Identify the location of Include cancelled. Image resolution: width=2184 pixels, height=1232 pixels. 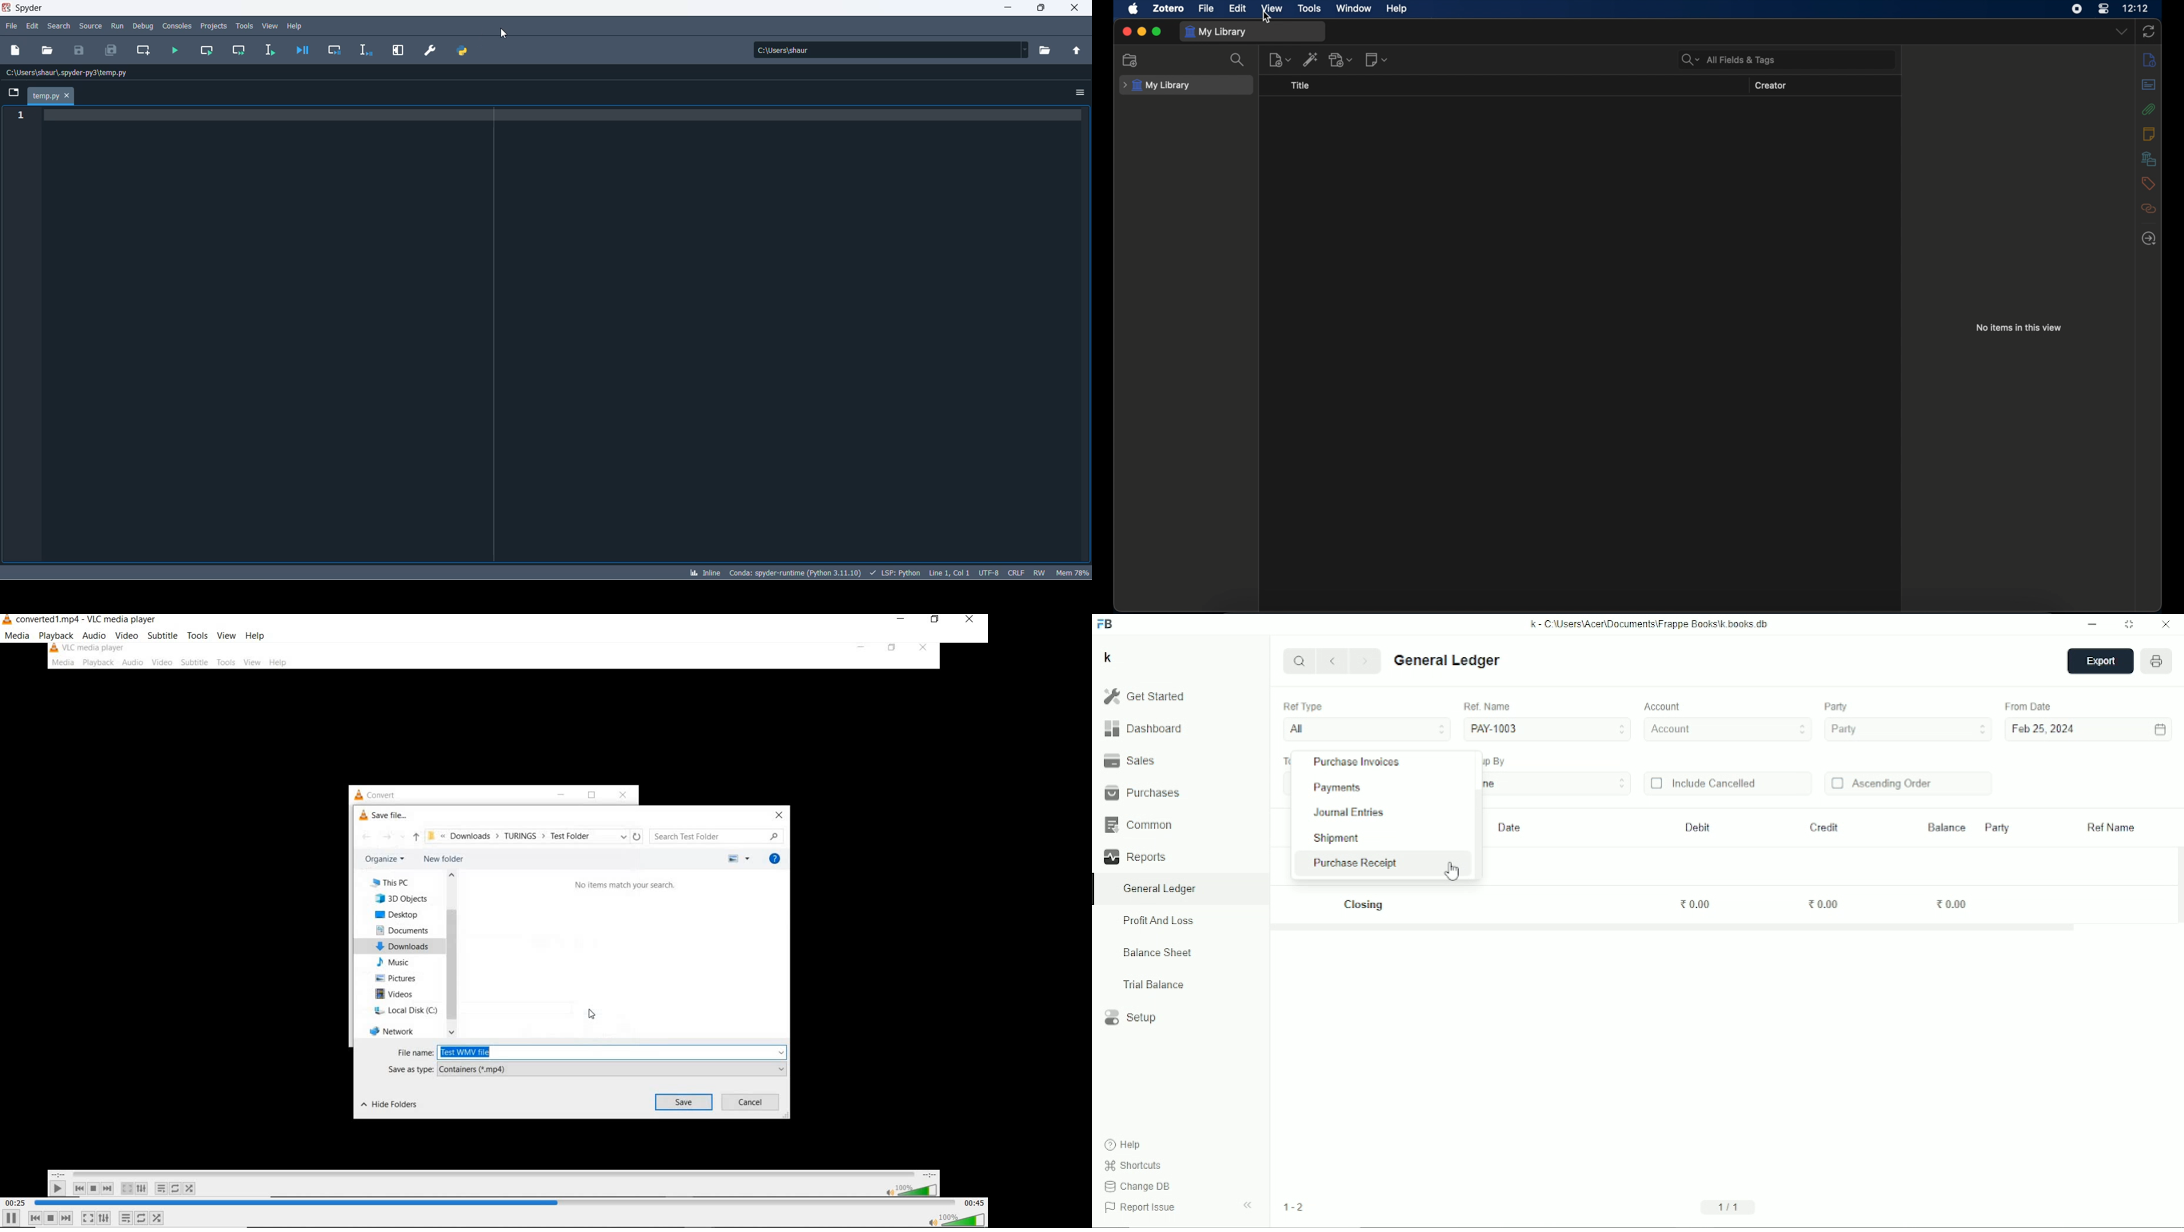
(1703, 783).